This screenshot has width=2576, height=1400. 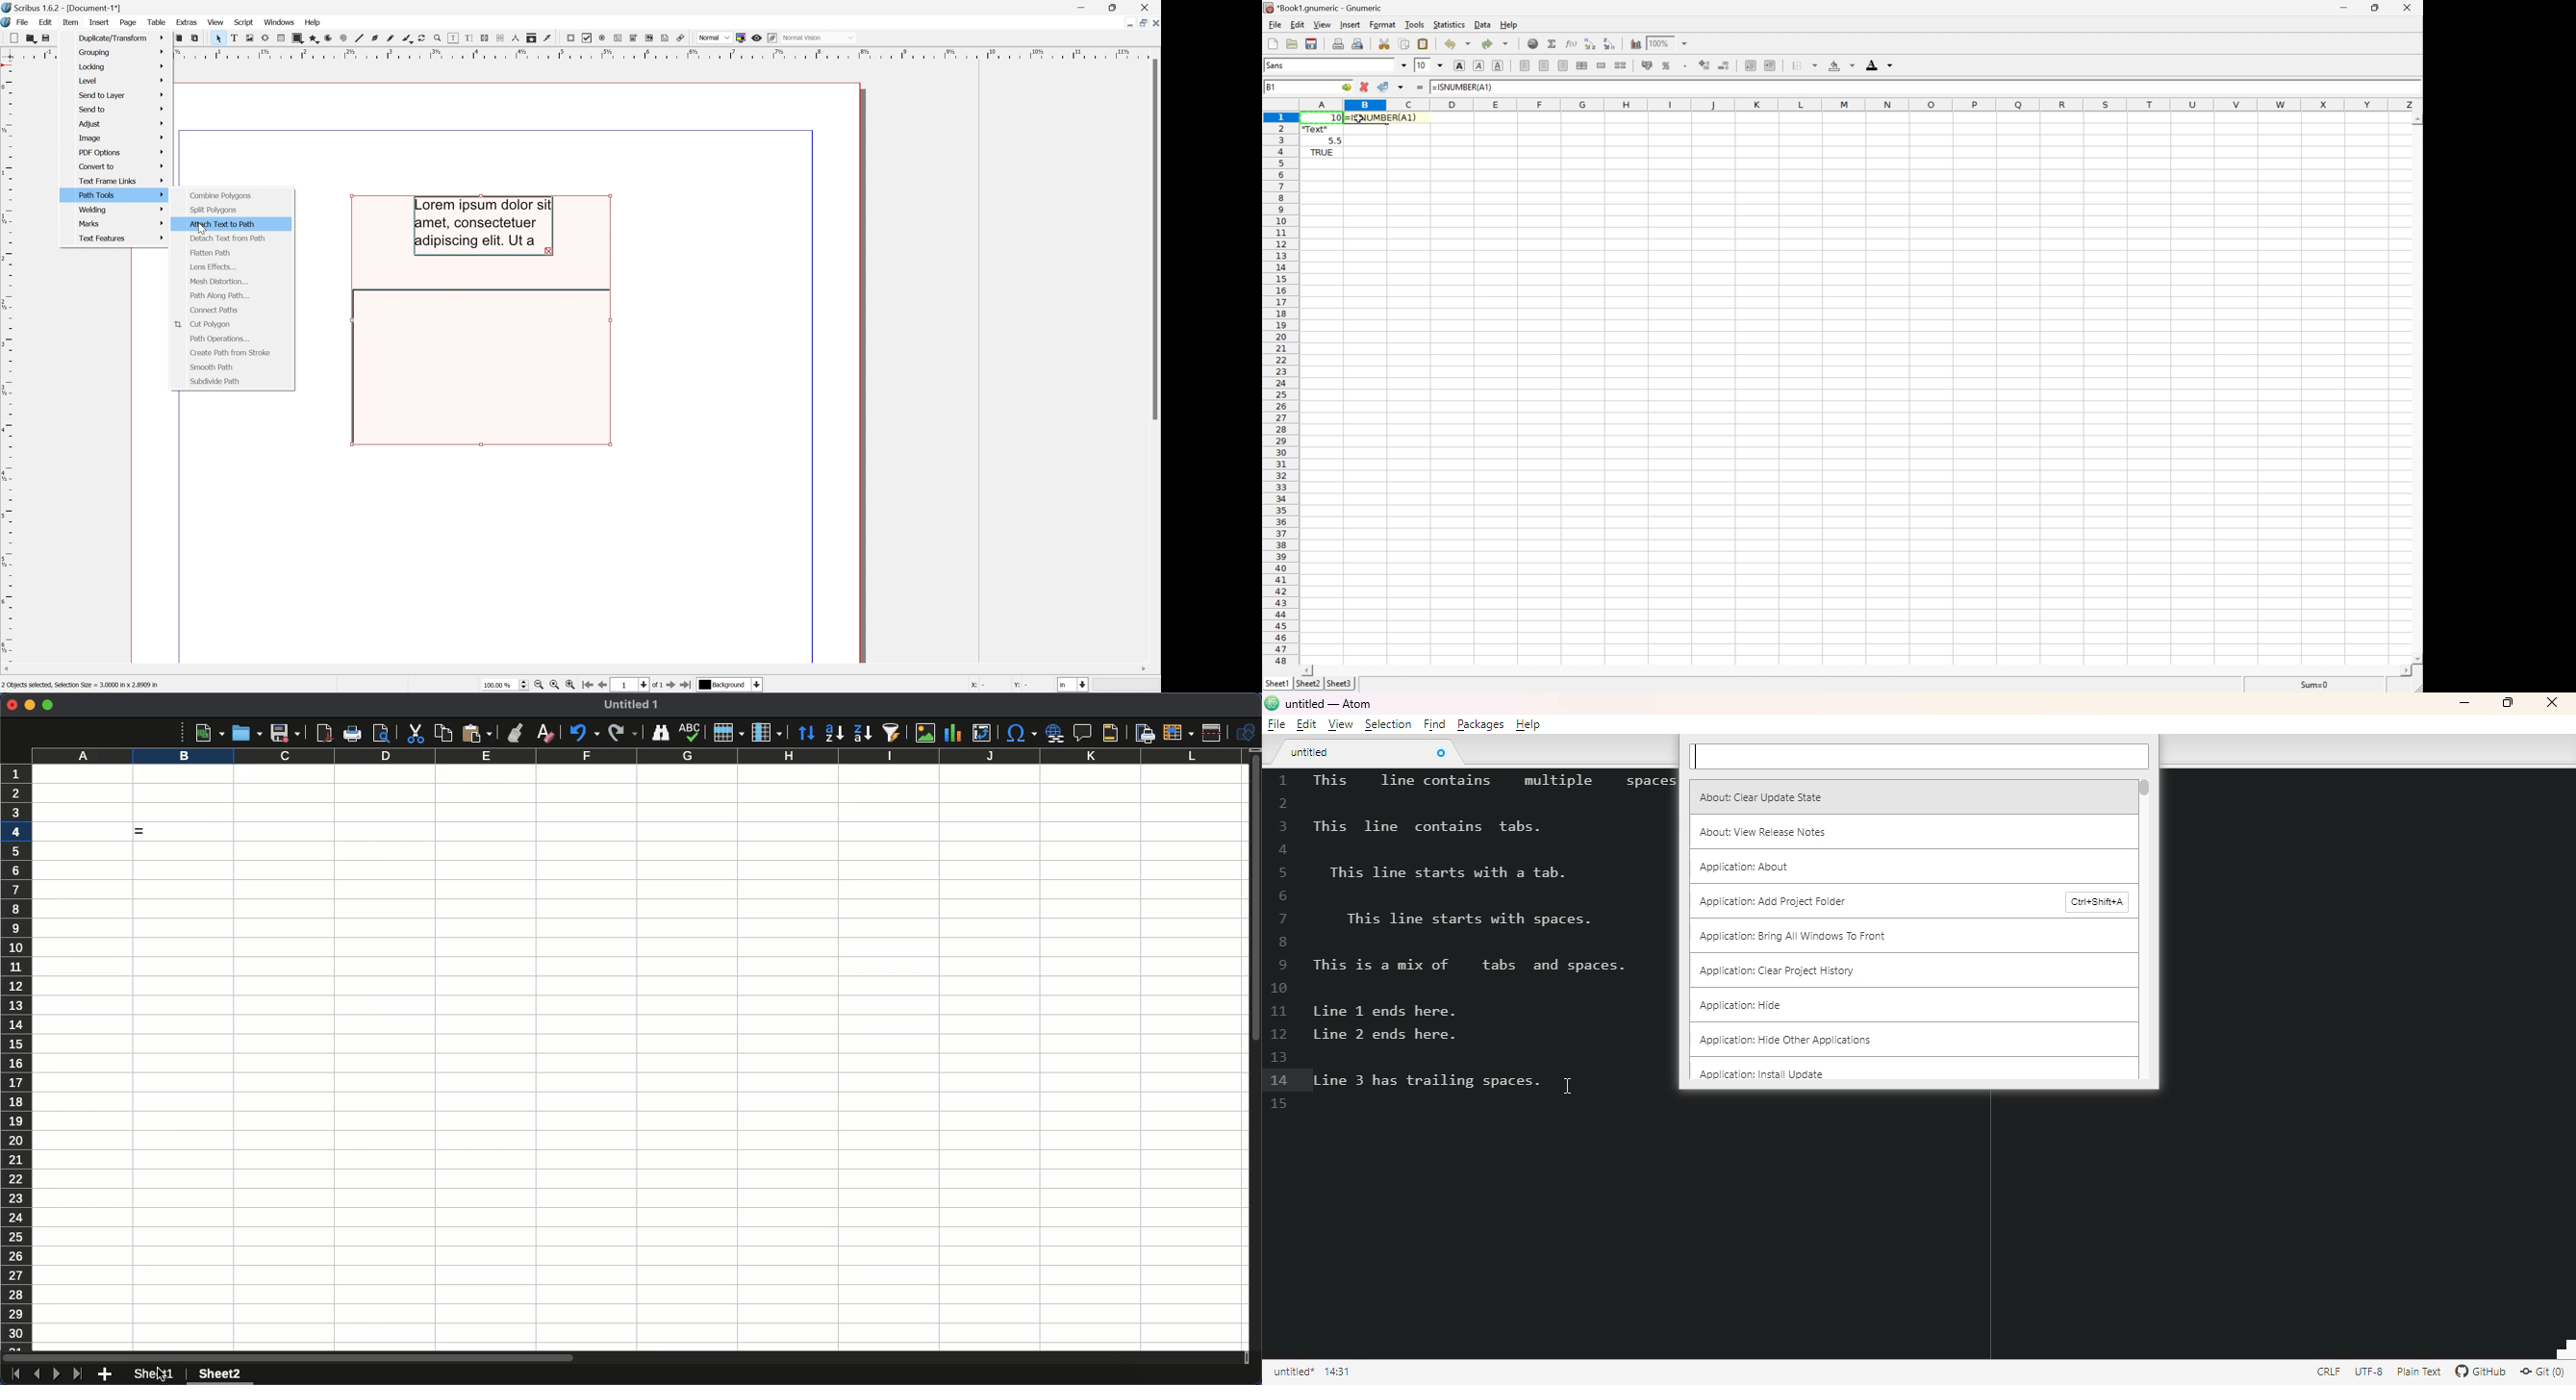 What do you see at coordinates (264, 39) in the screenshot?
I see `Render frame` at bounding box center [264, 39].